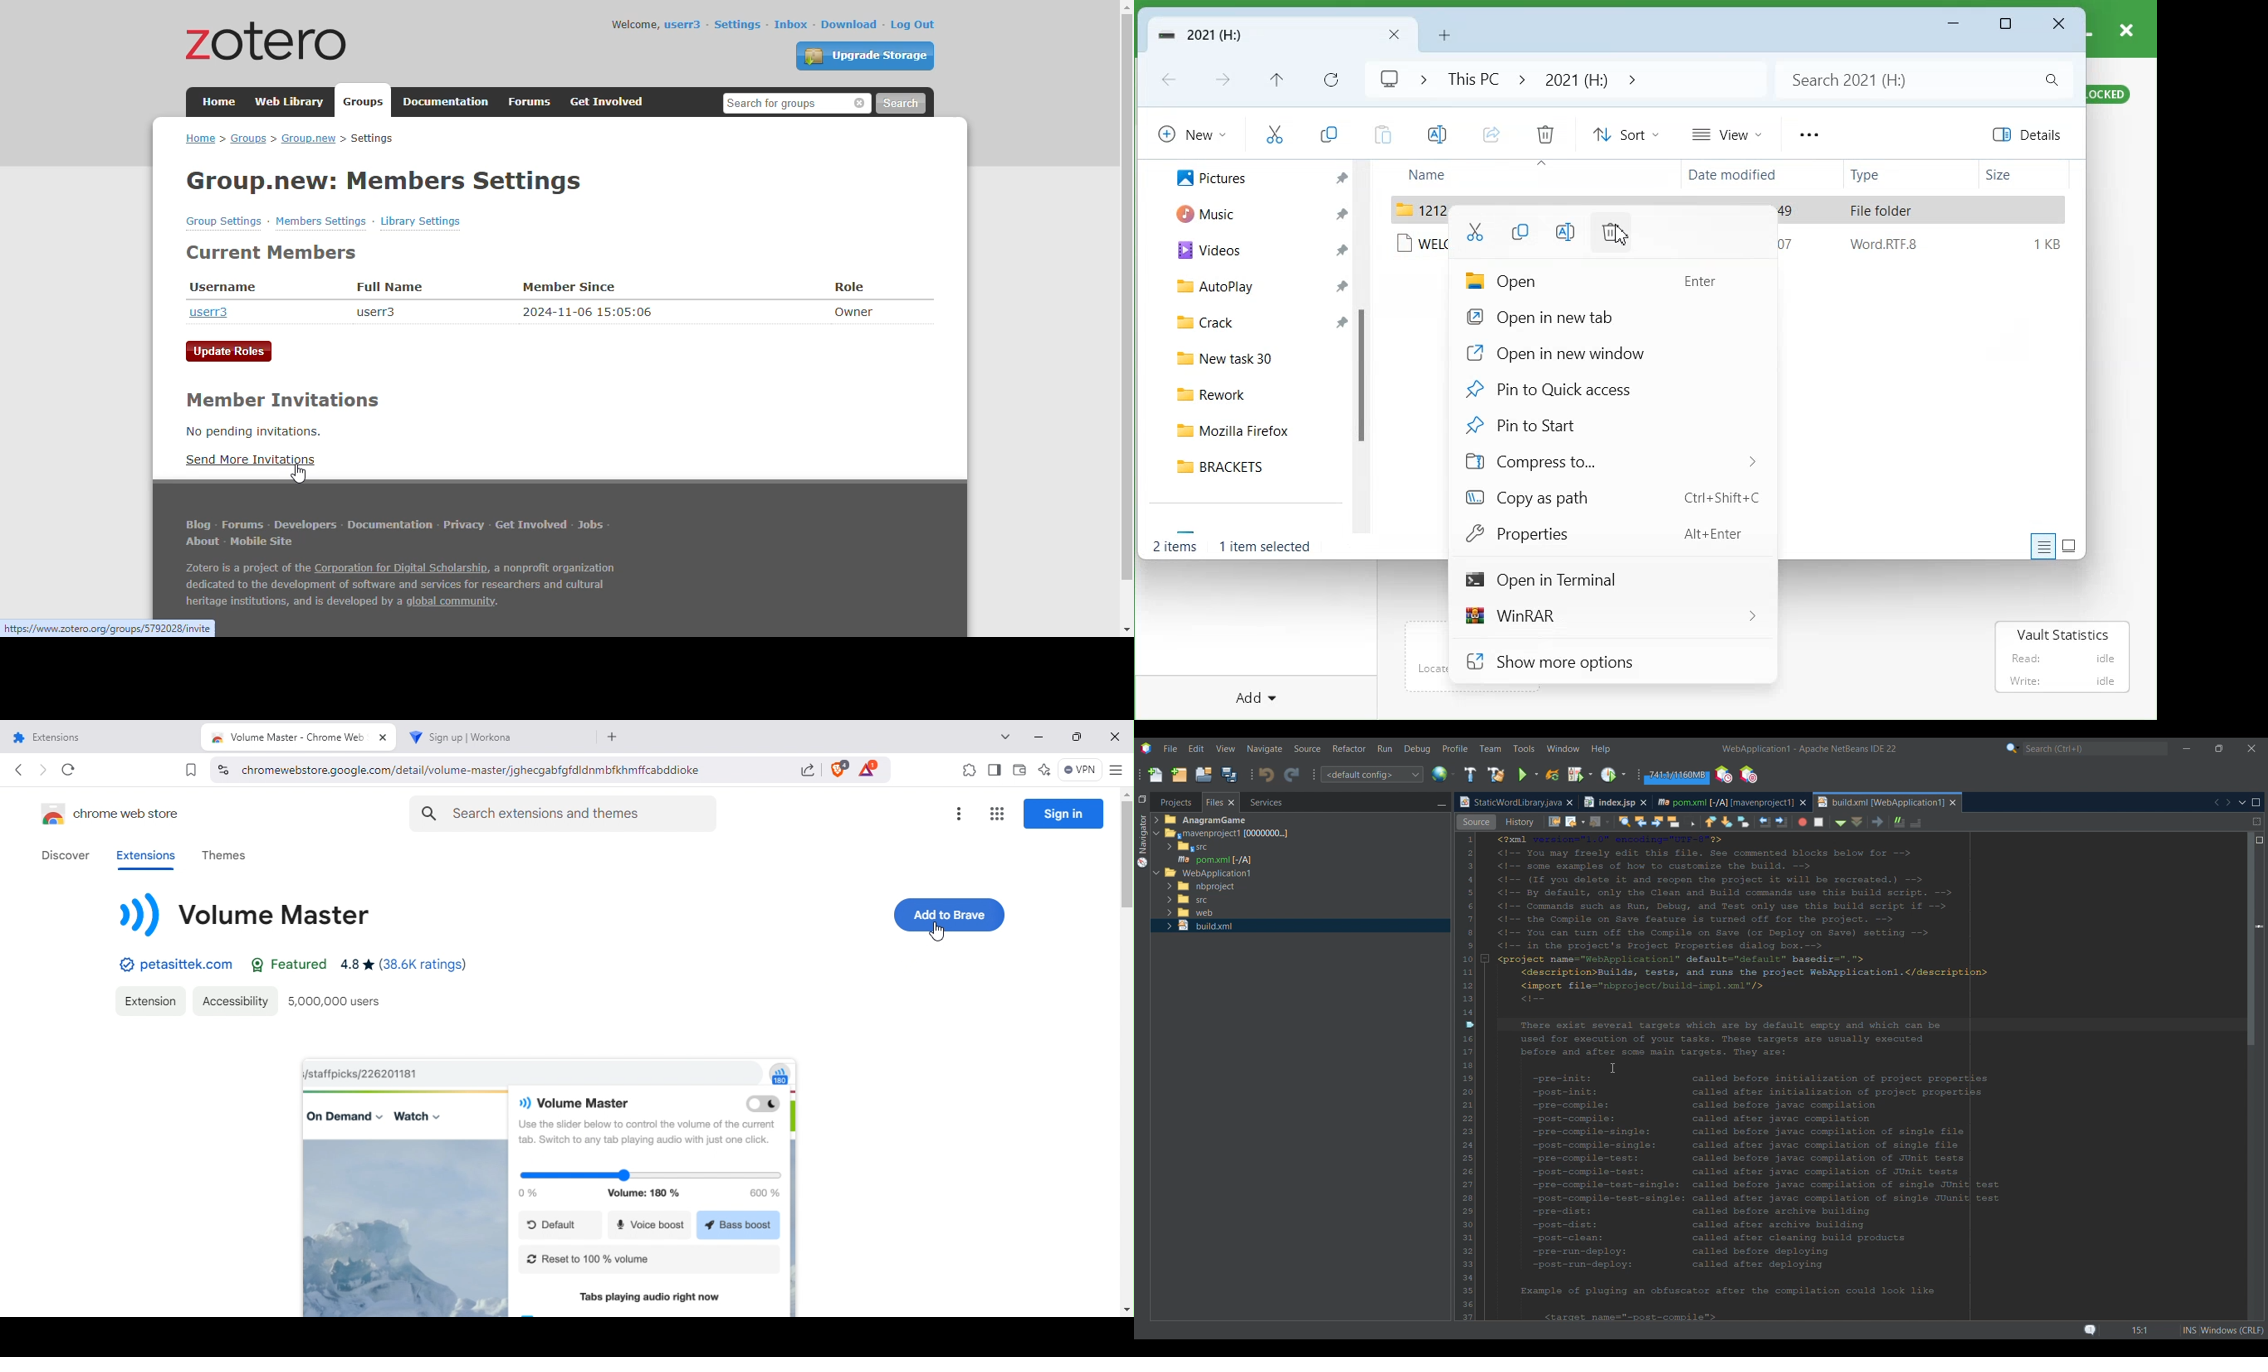 Image resolution: width=2268 pixels, height=1372 pixels. I want to click on role, so click(850, 287).